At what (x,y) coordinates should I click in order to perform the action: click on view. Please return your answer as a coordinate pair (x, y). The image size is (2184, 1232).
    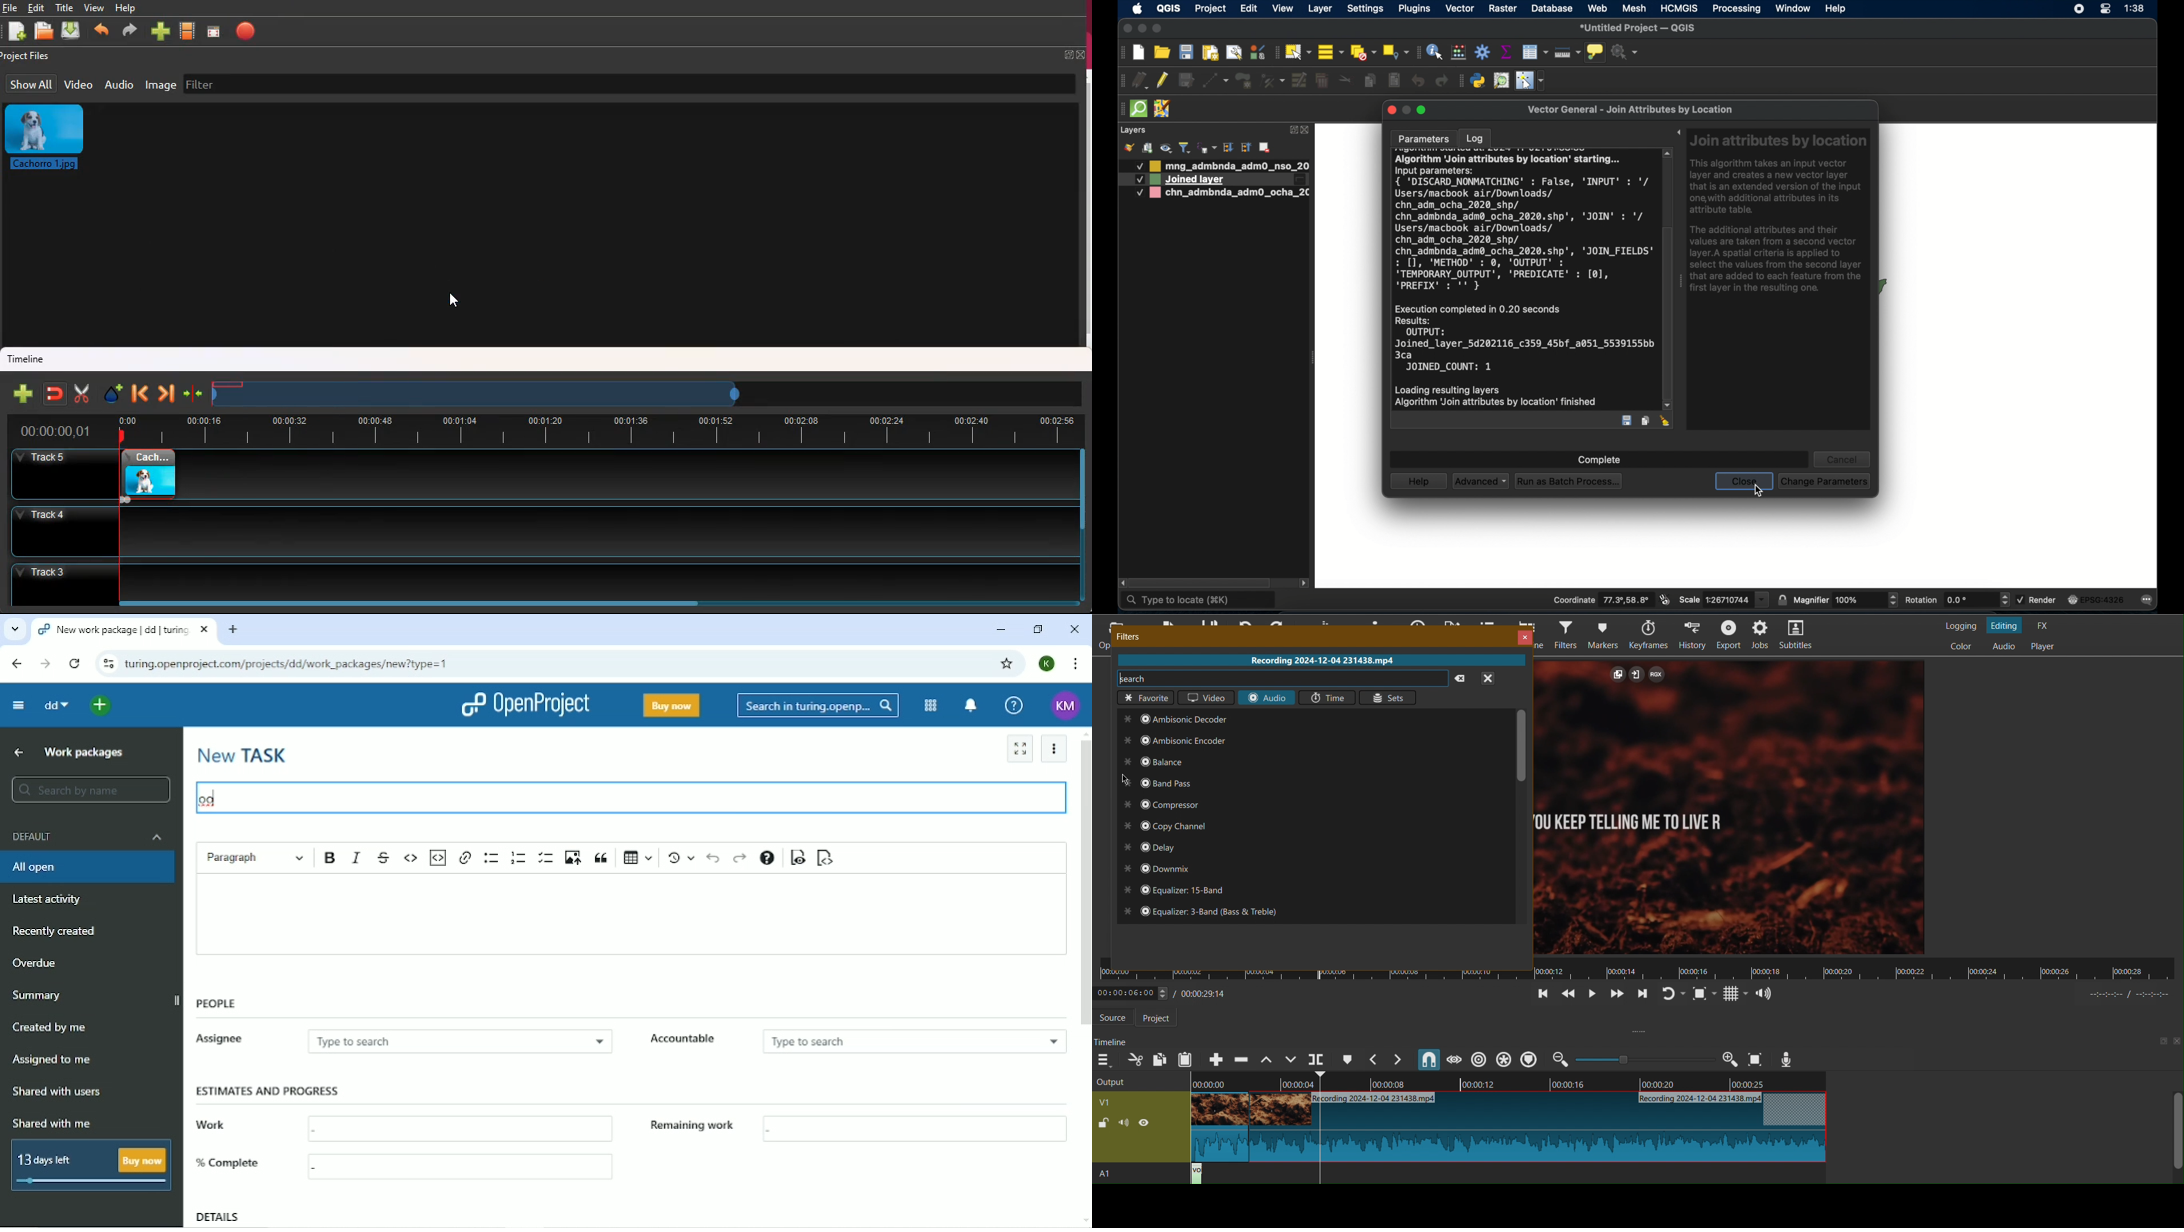
    Looking at the image, I should click on (1148, 1125).